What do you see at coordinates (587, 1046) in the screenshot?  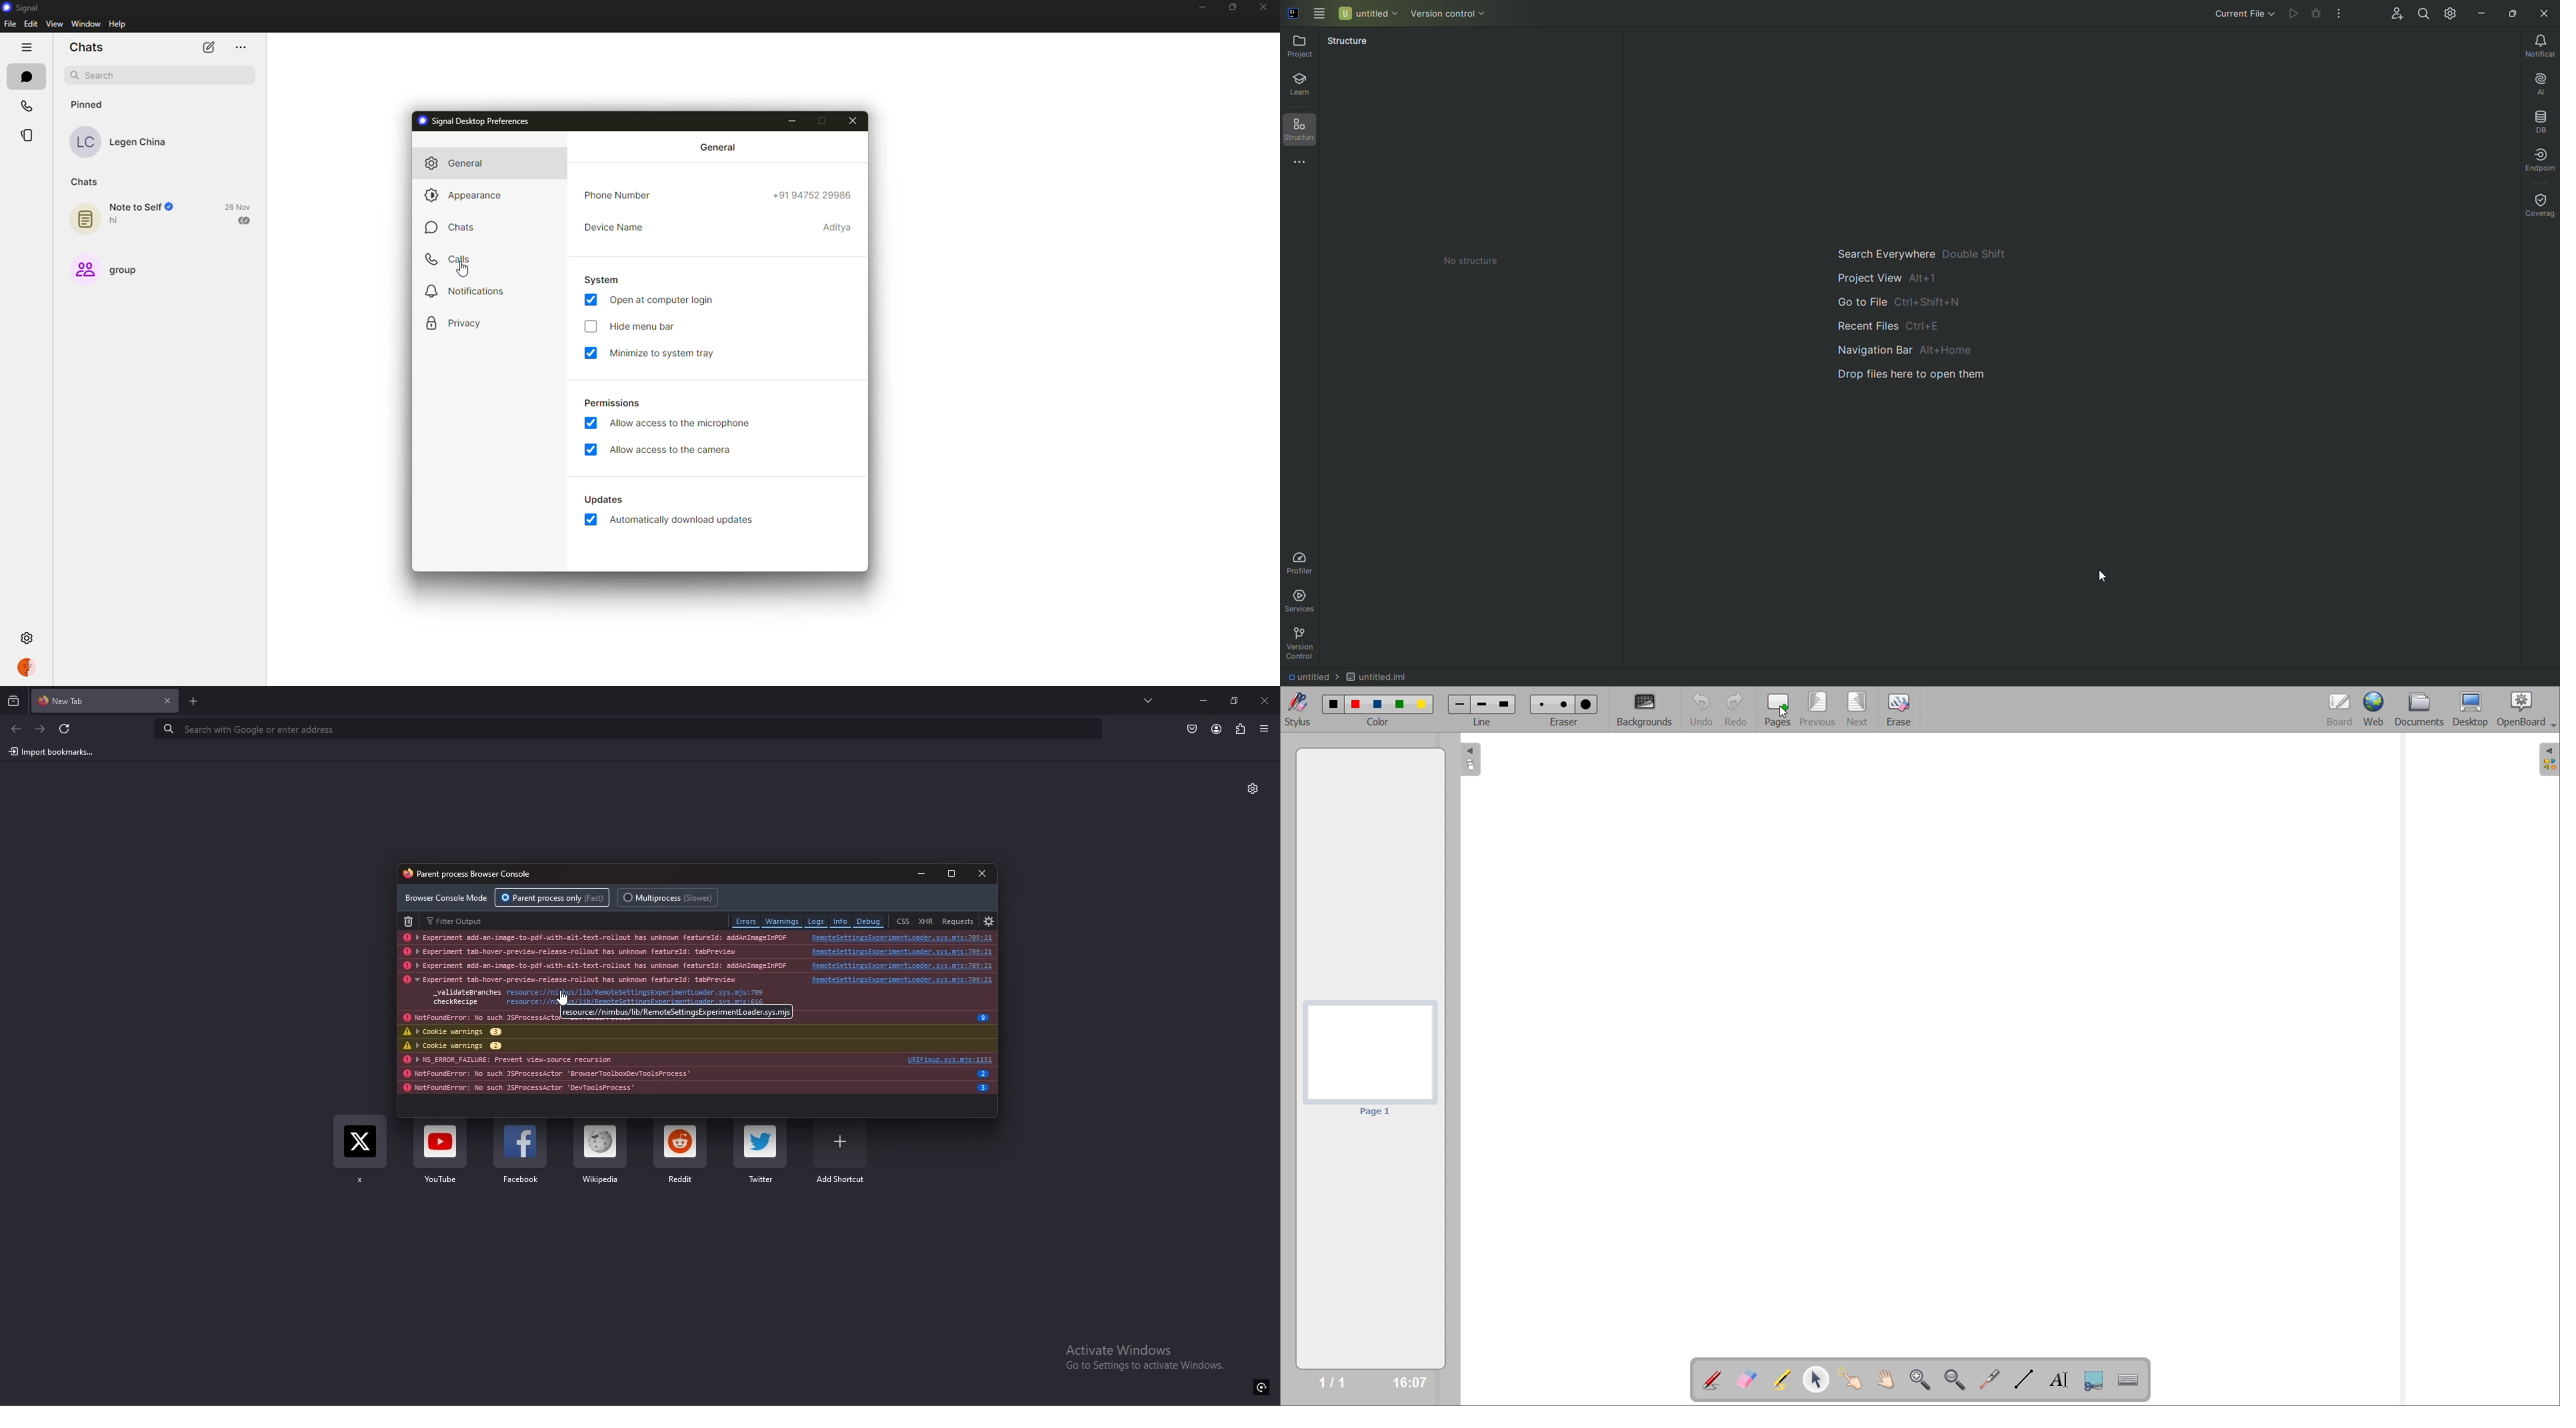 I see `cookie warnings` at bounding box center [587, 1046].